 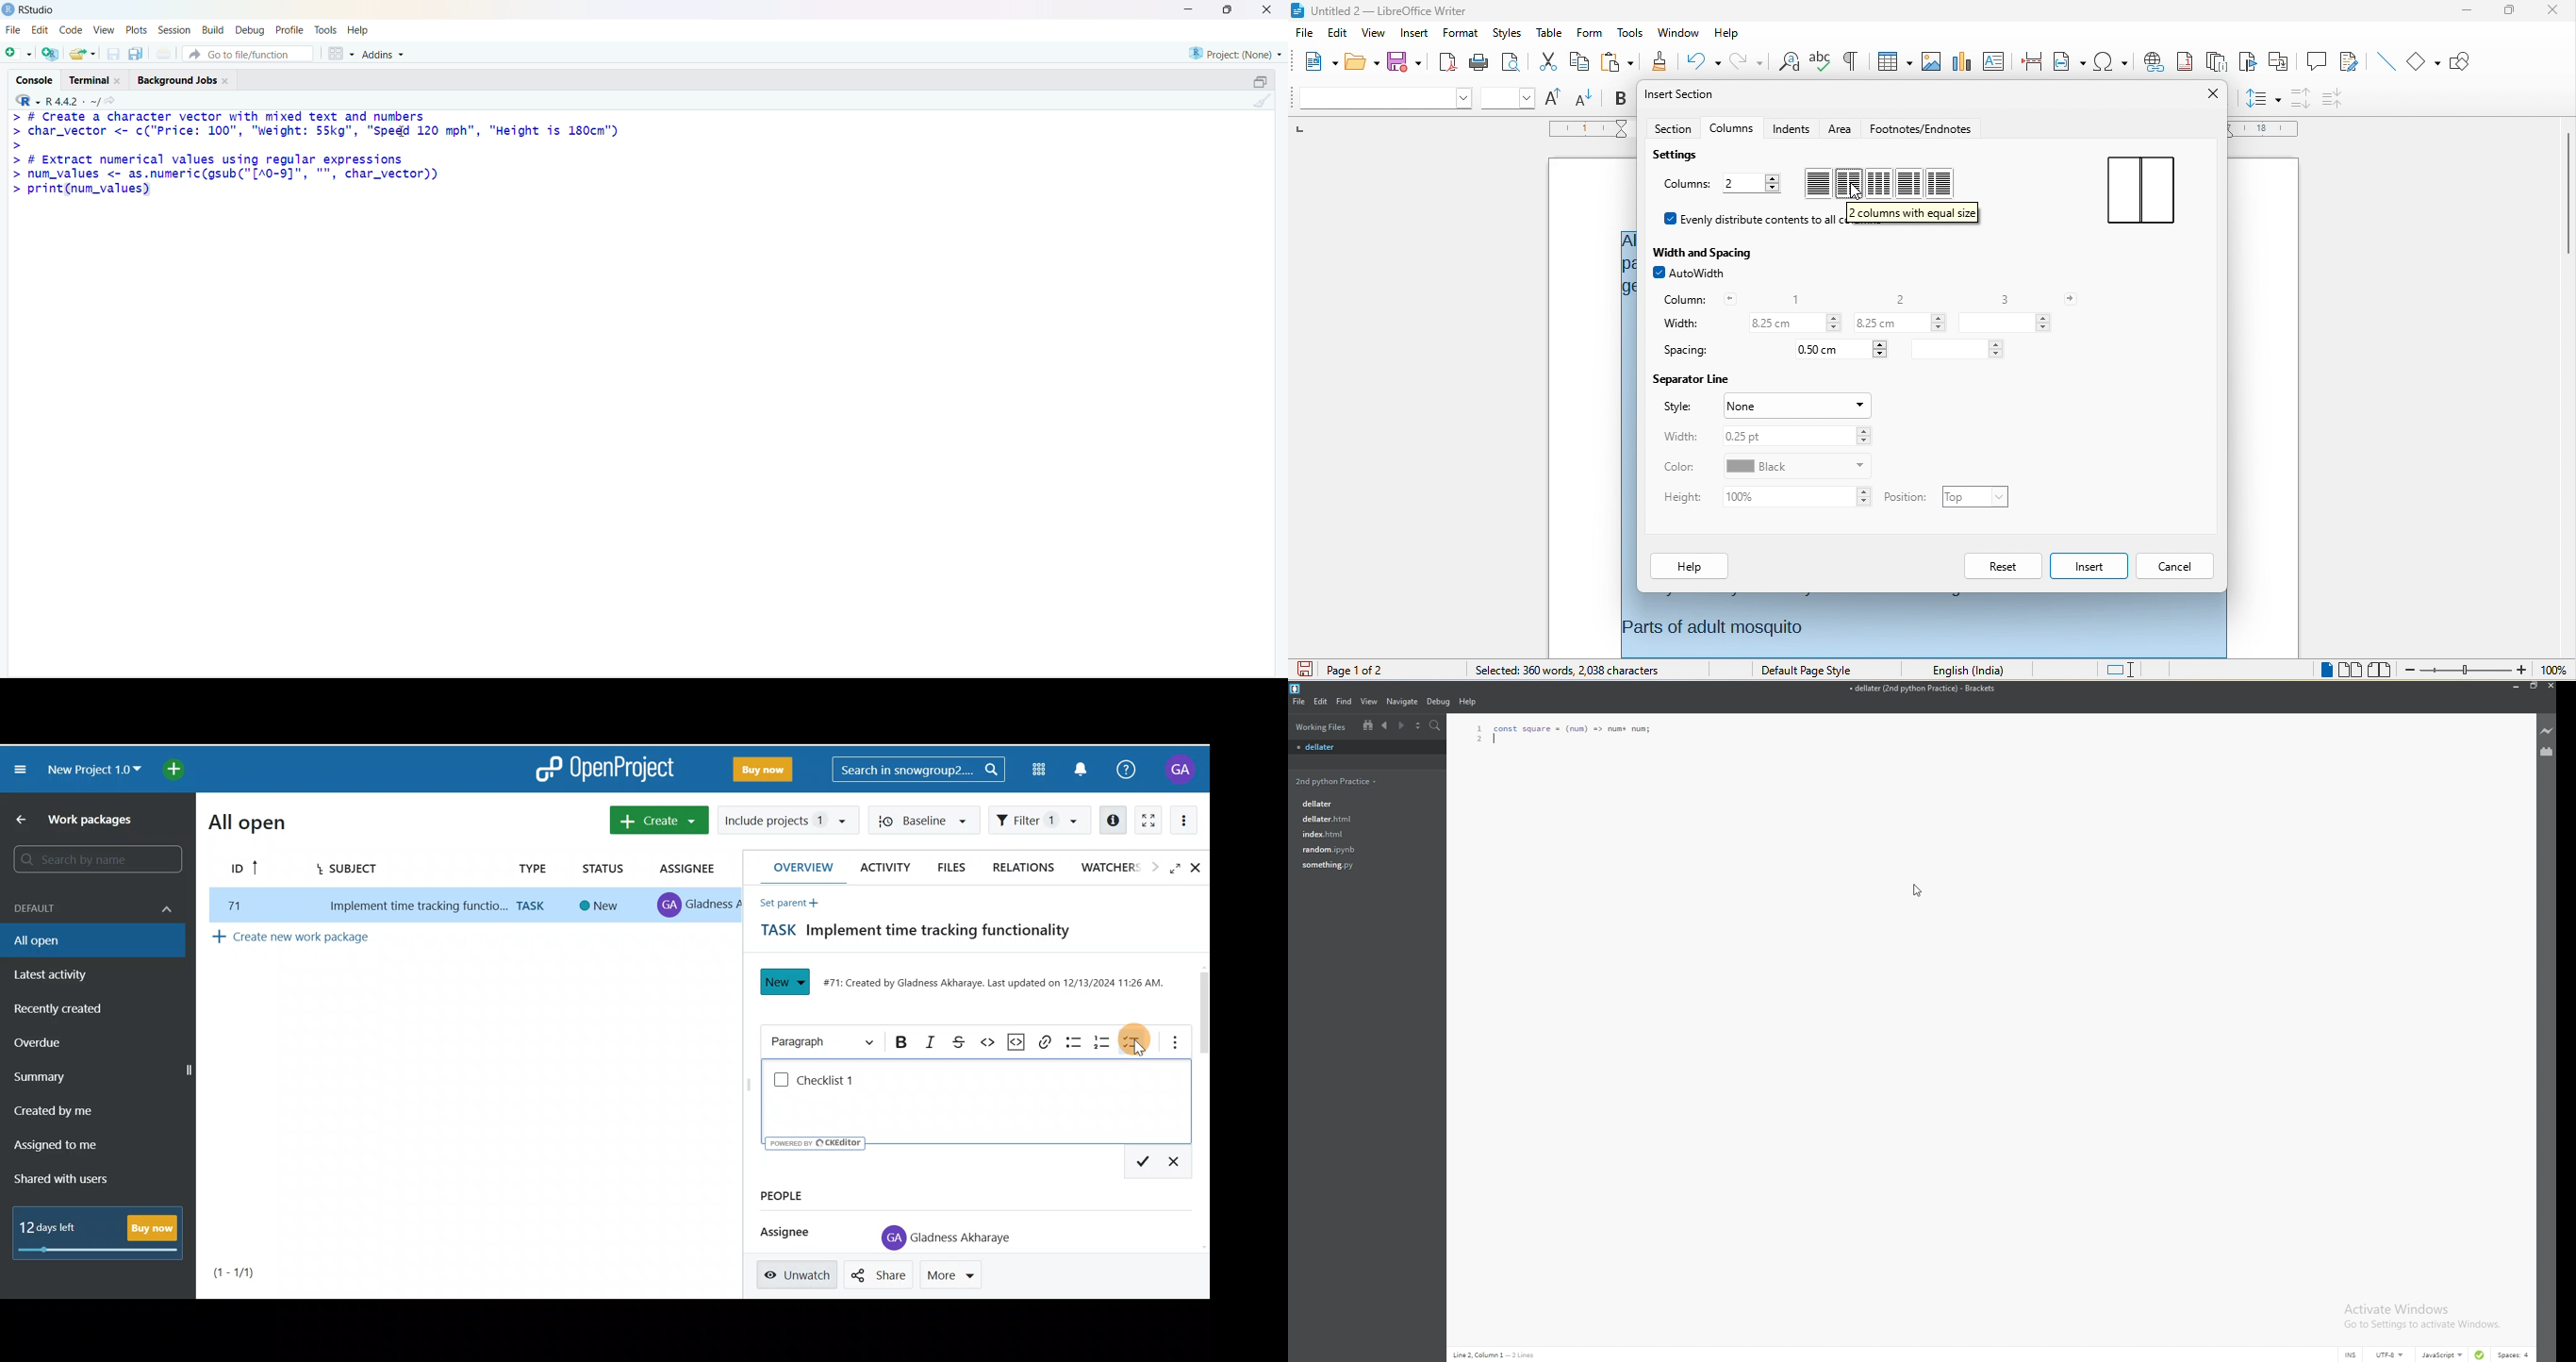 What do you see at coordinates (1901, 323) in the screenshot?
I see `column 2 width` at bounding box center [1901, 323].